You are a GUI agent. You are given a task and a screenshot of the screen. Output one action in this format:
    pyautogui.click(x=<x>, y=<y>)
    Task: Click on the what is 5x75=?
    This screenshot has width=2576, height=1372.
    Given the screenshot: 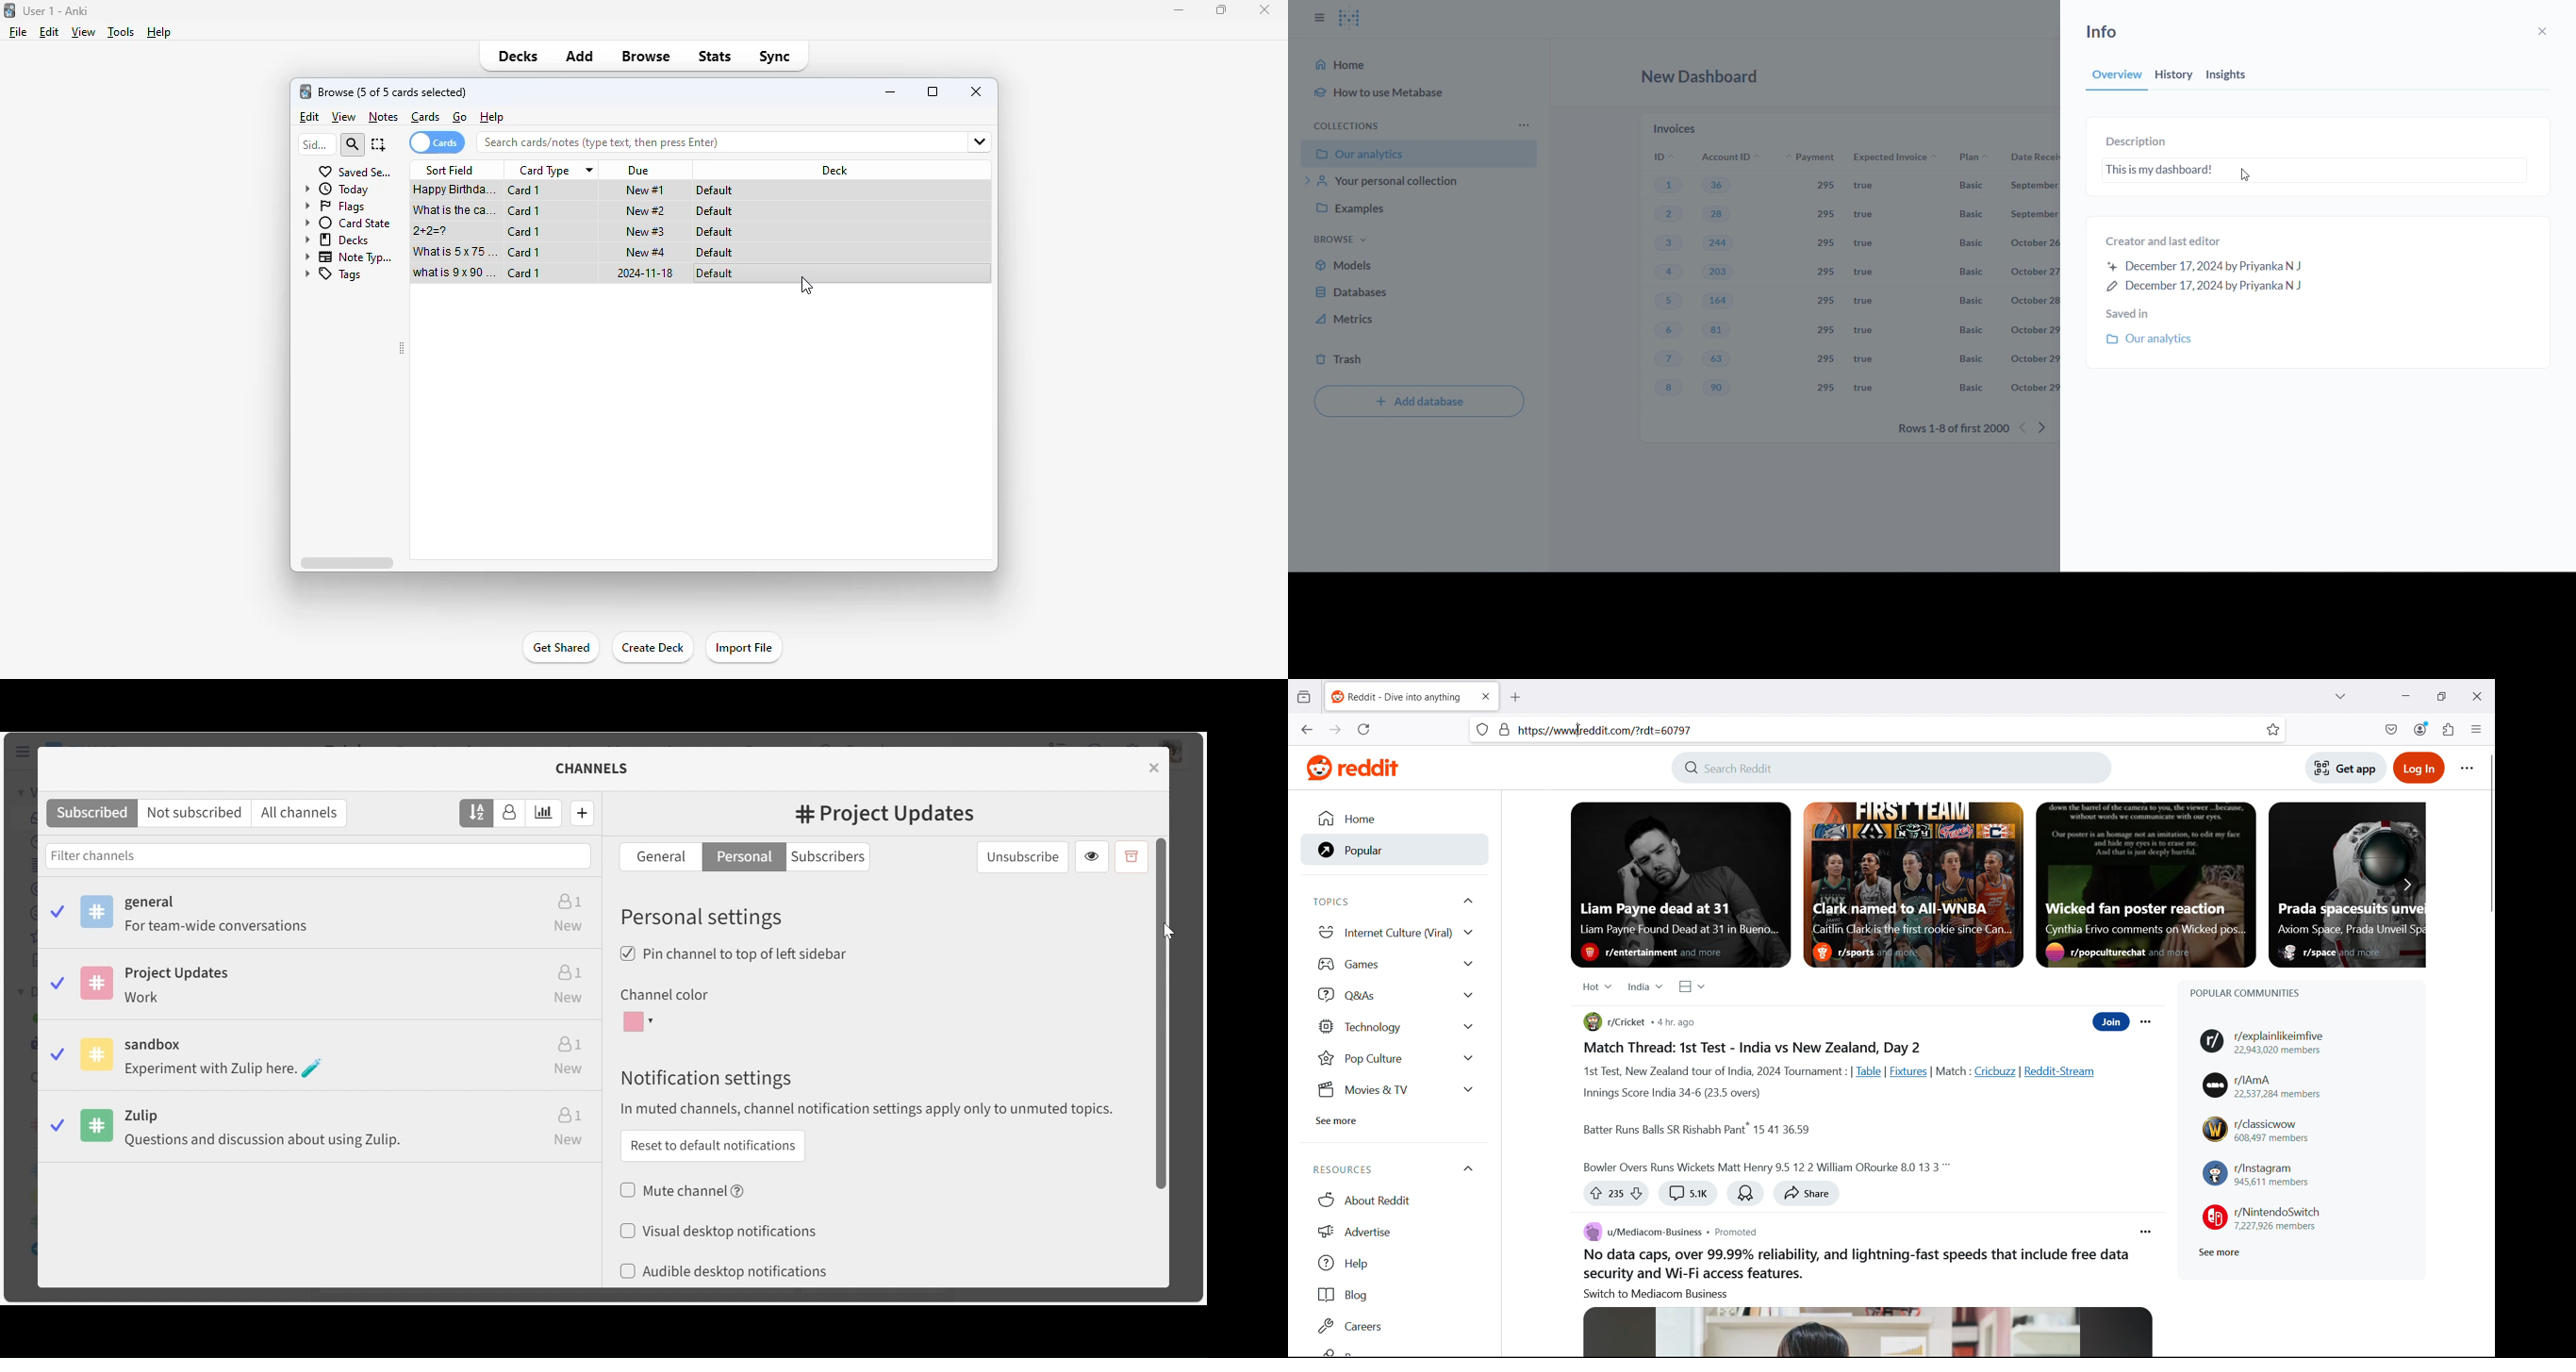 What is the action you would take?
    pyautogui.click(x=453, y=251)
    